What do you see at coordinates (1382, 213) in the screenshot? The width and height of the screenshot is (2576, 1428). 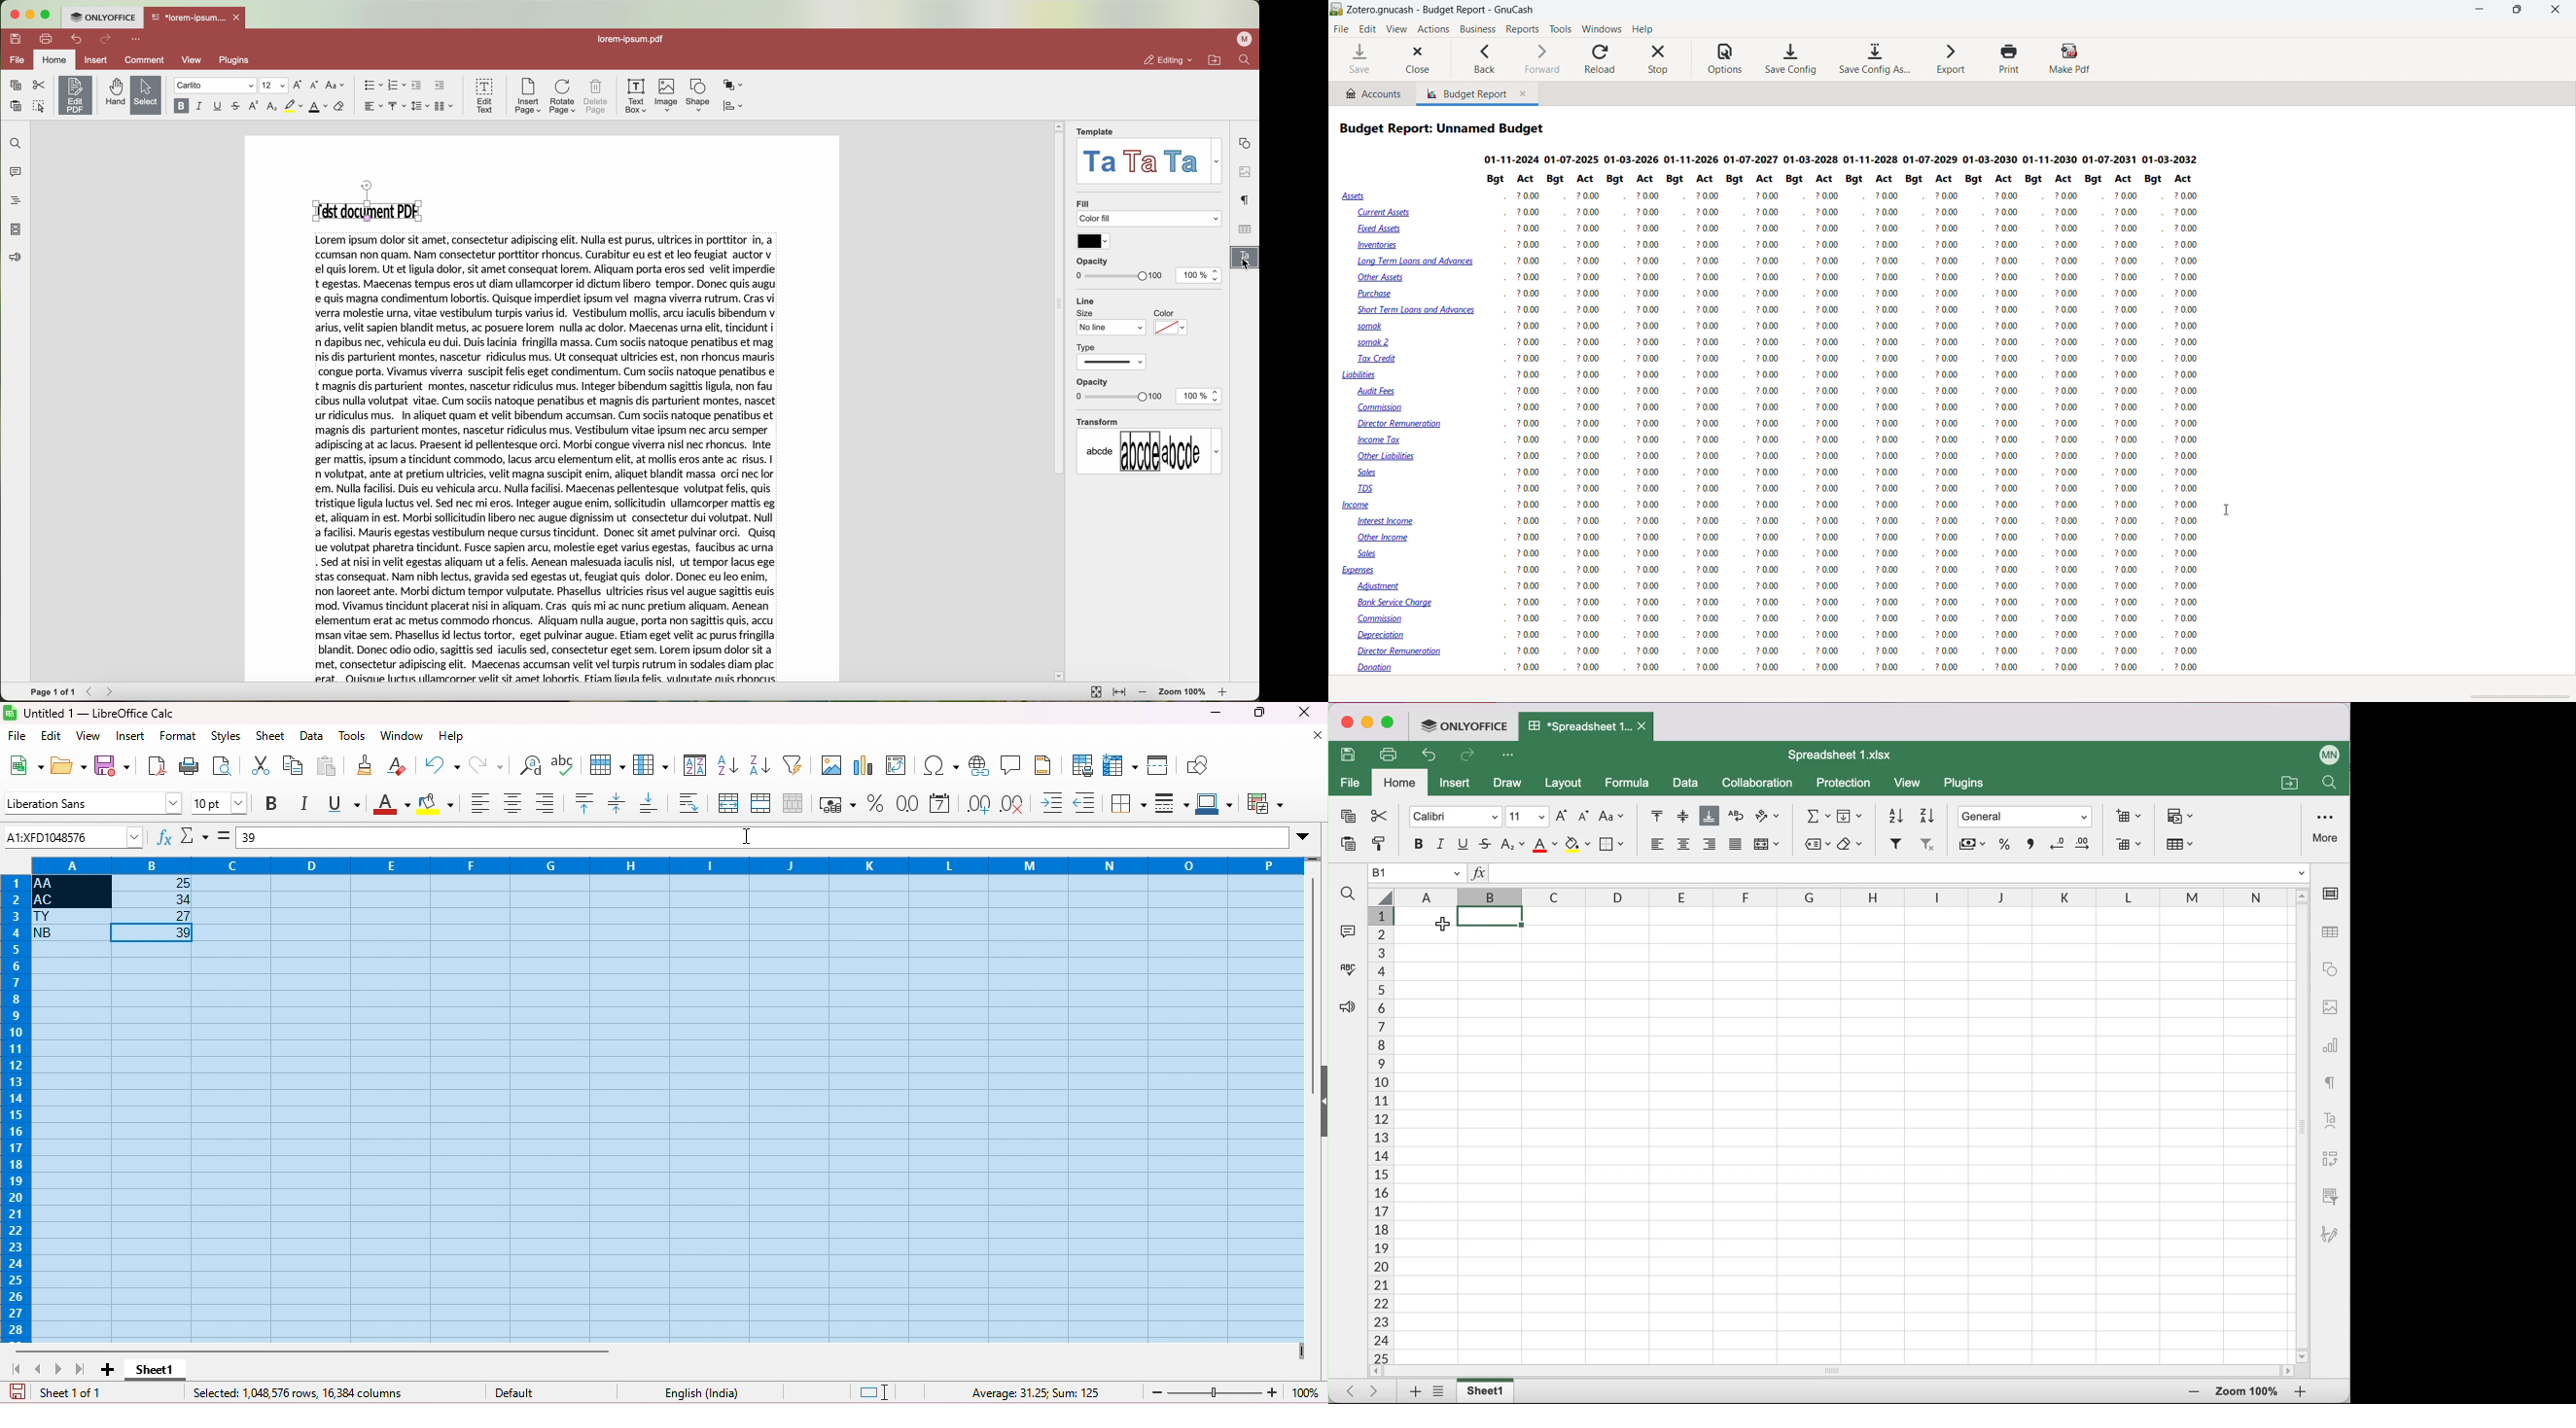 I see `current Assets` at bounding box center [1382, 213].